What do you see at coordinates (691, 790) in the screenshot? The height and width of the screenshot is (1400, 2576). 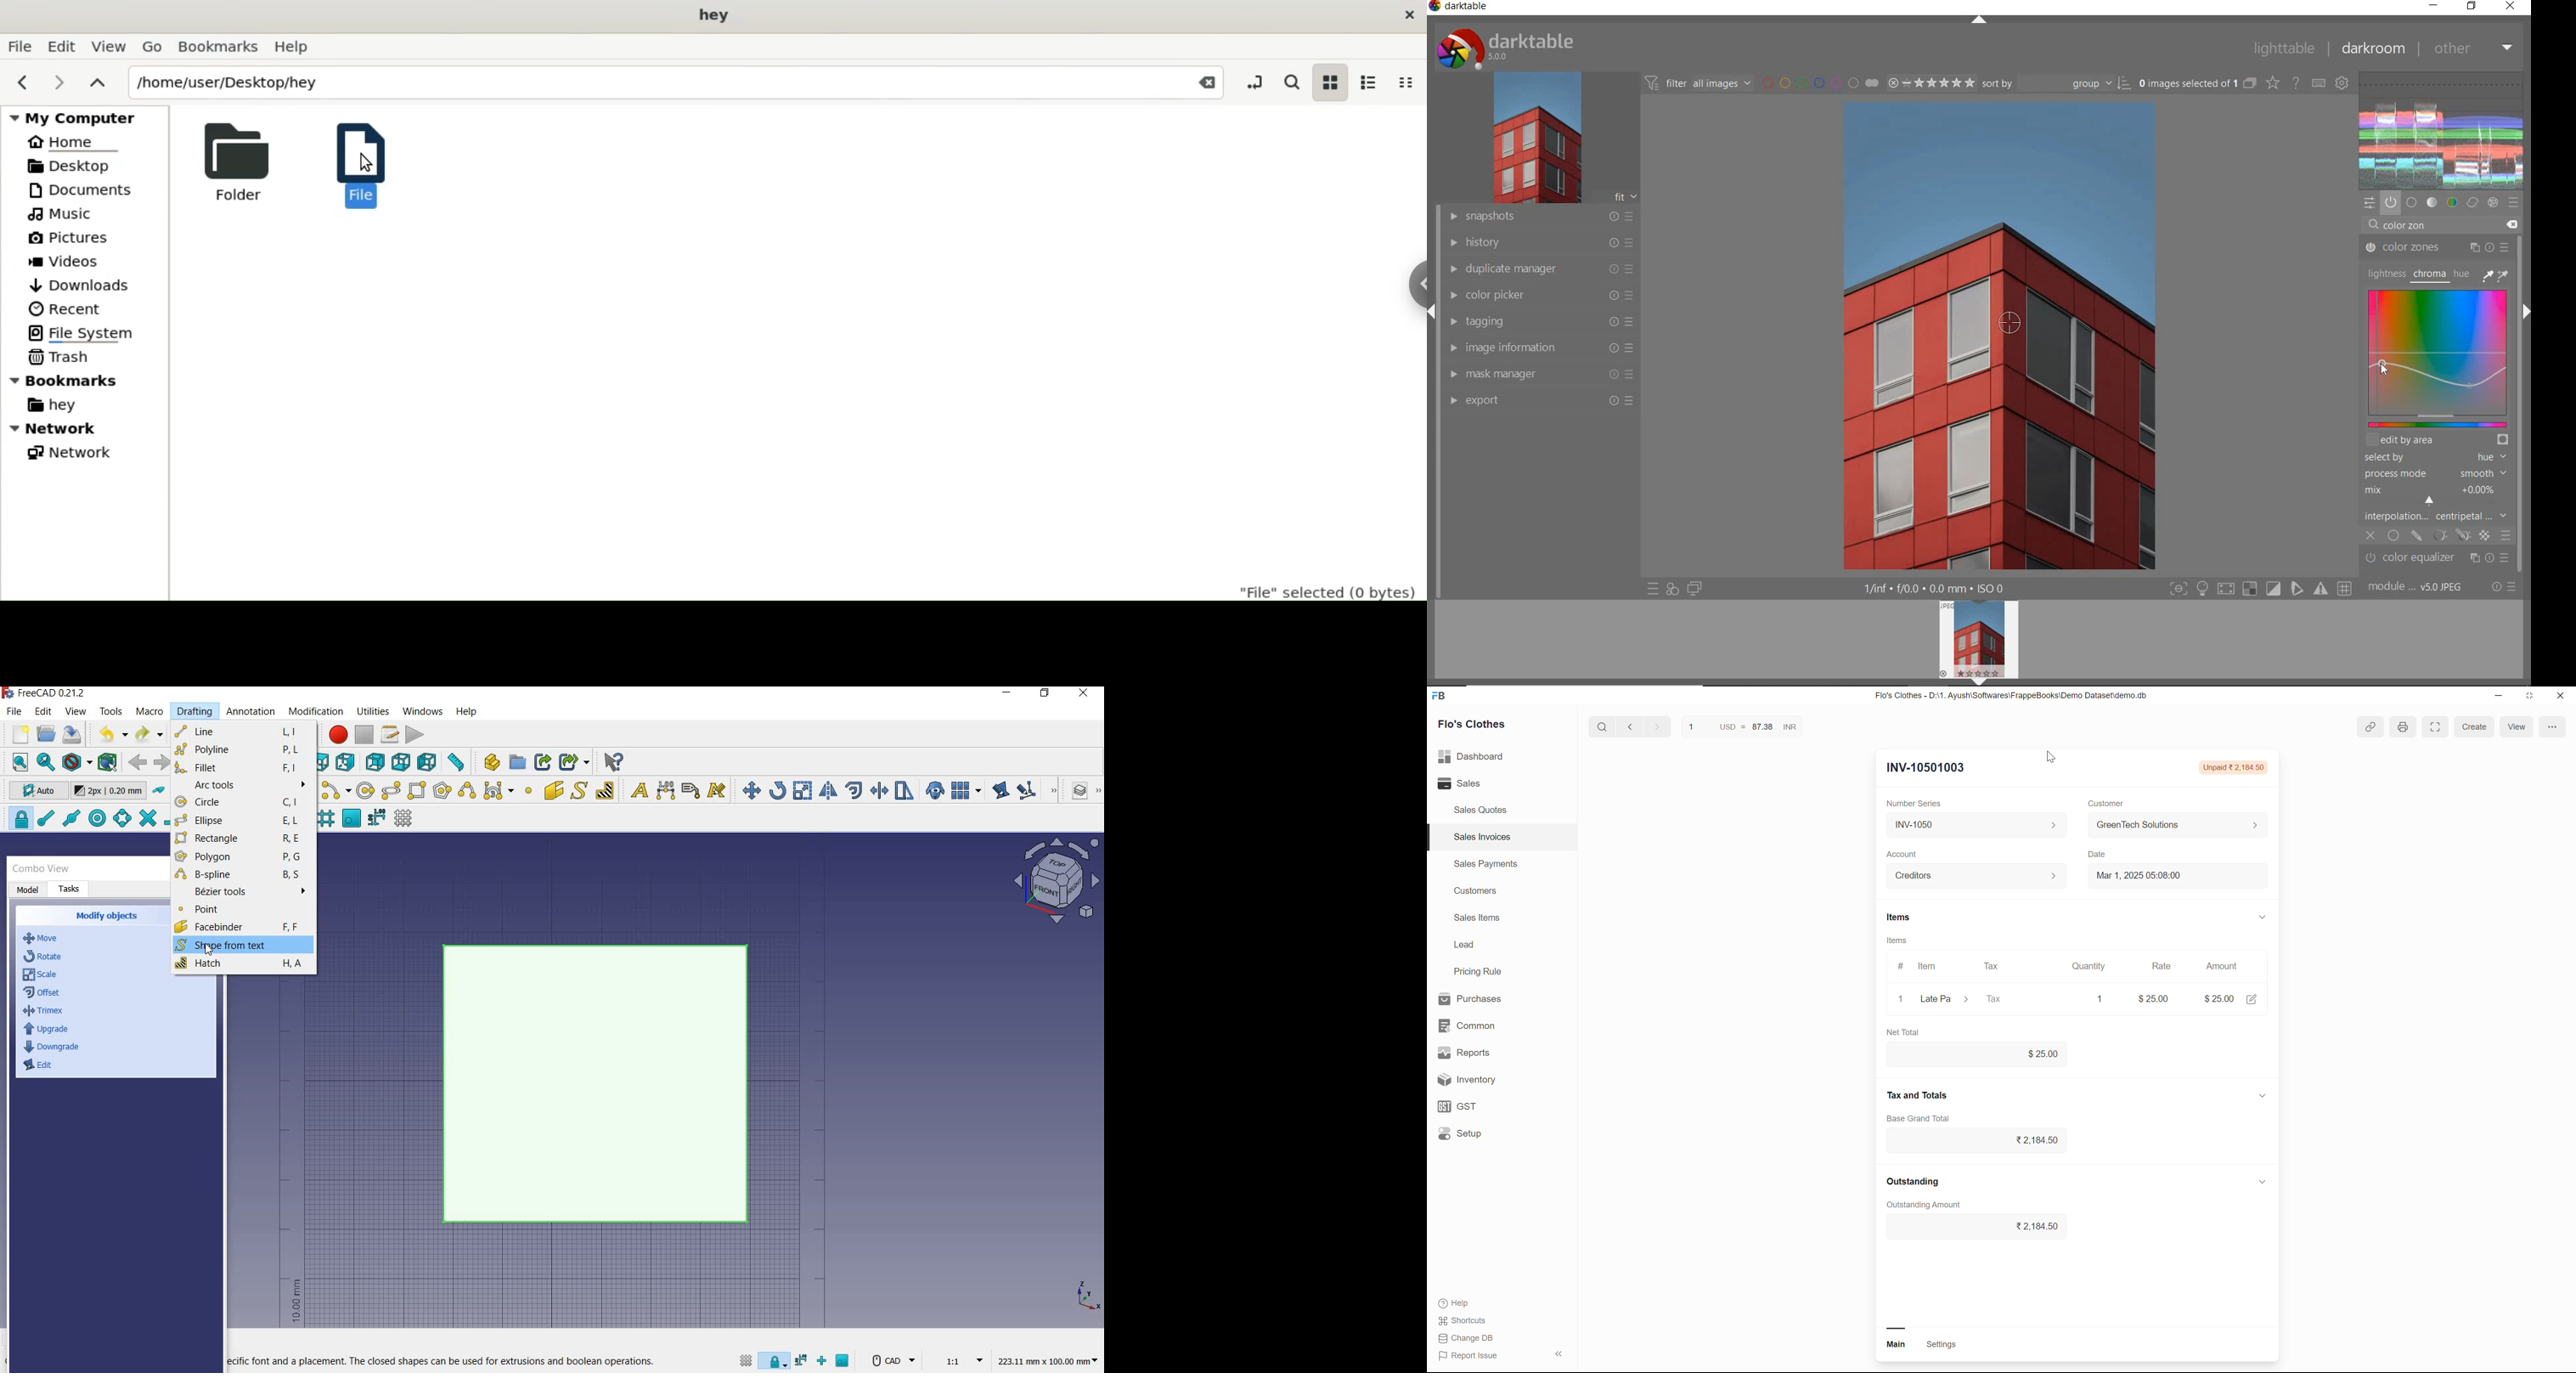 I see `label` at bounding box center [691, 790].